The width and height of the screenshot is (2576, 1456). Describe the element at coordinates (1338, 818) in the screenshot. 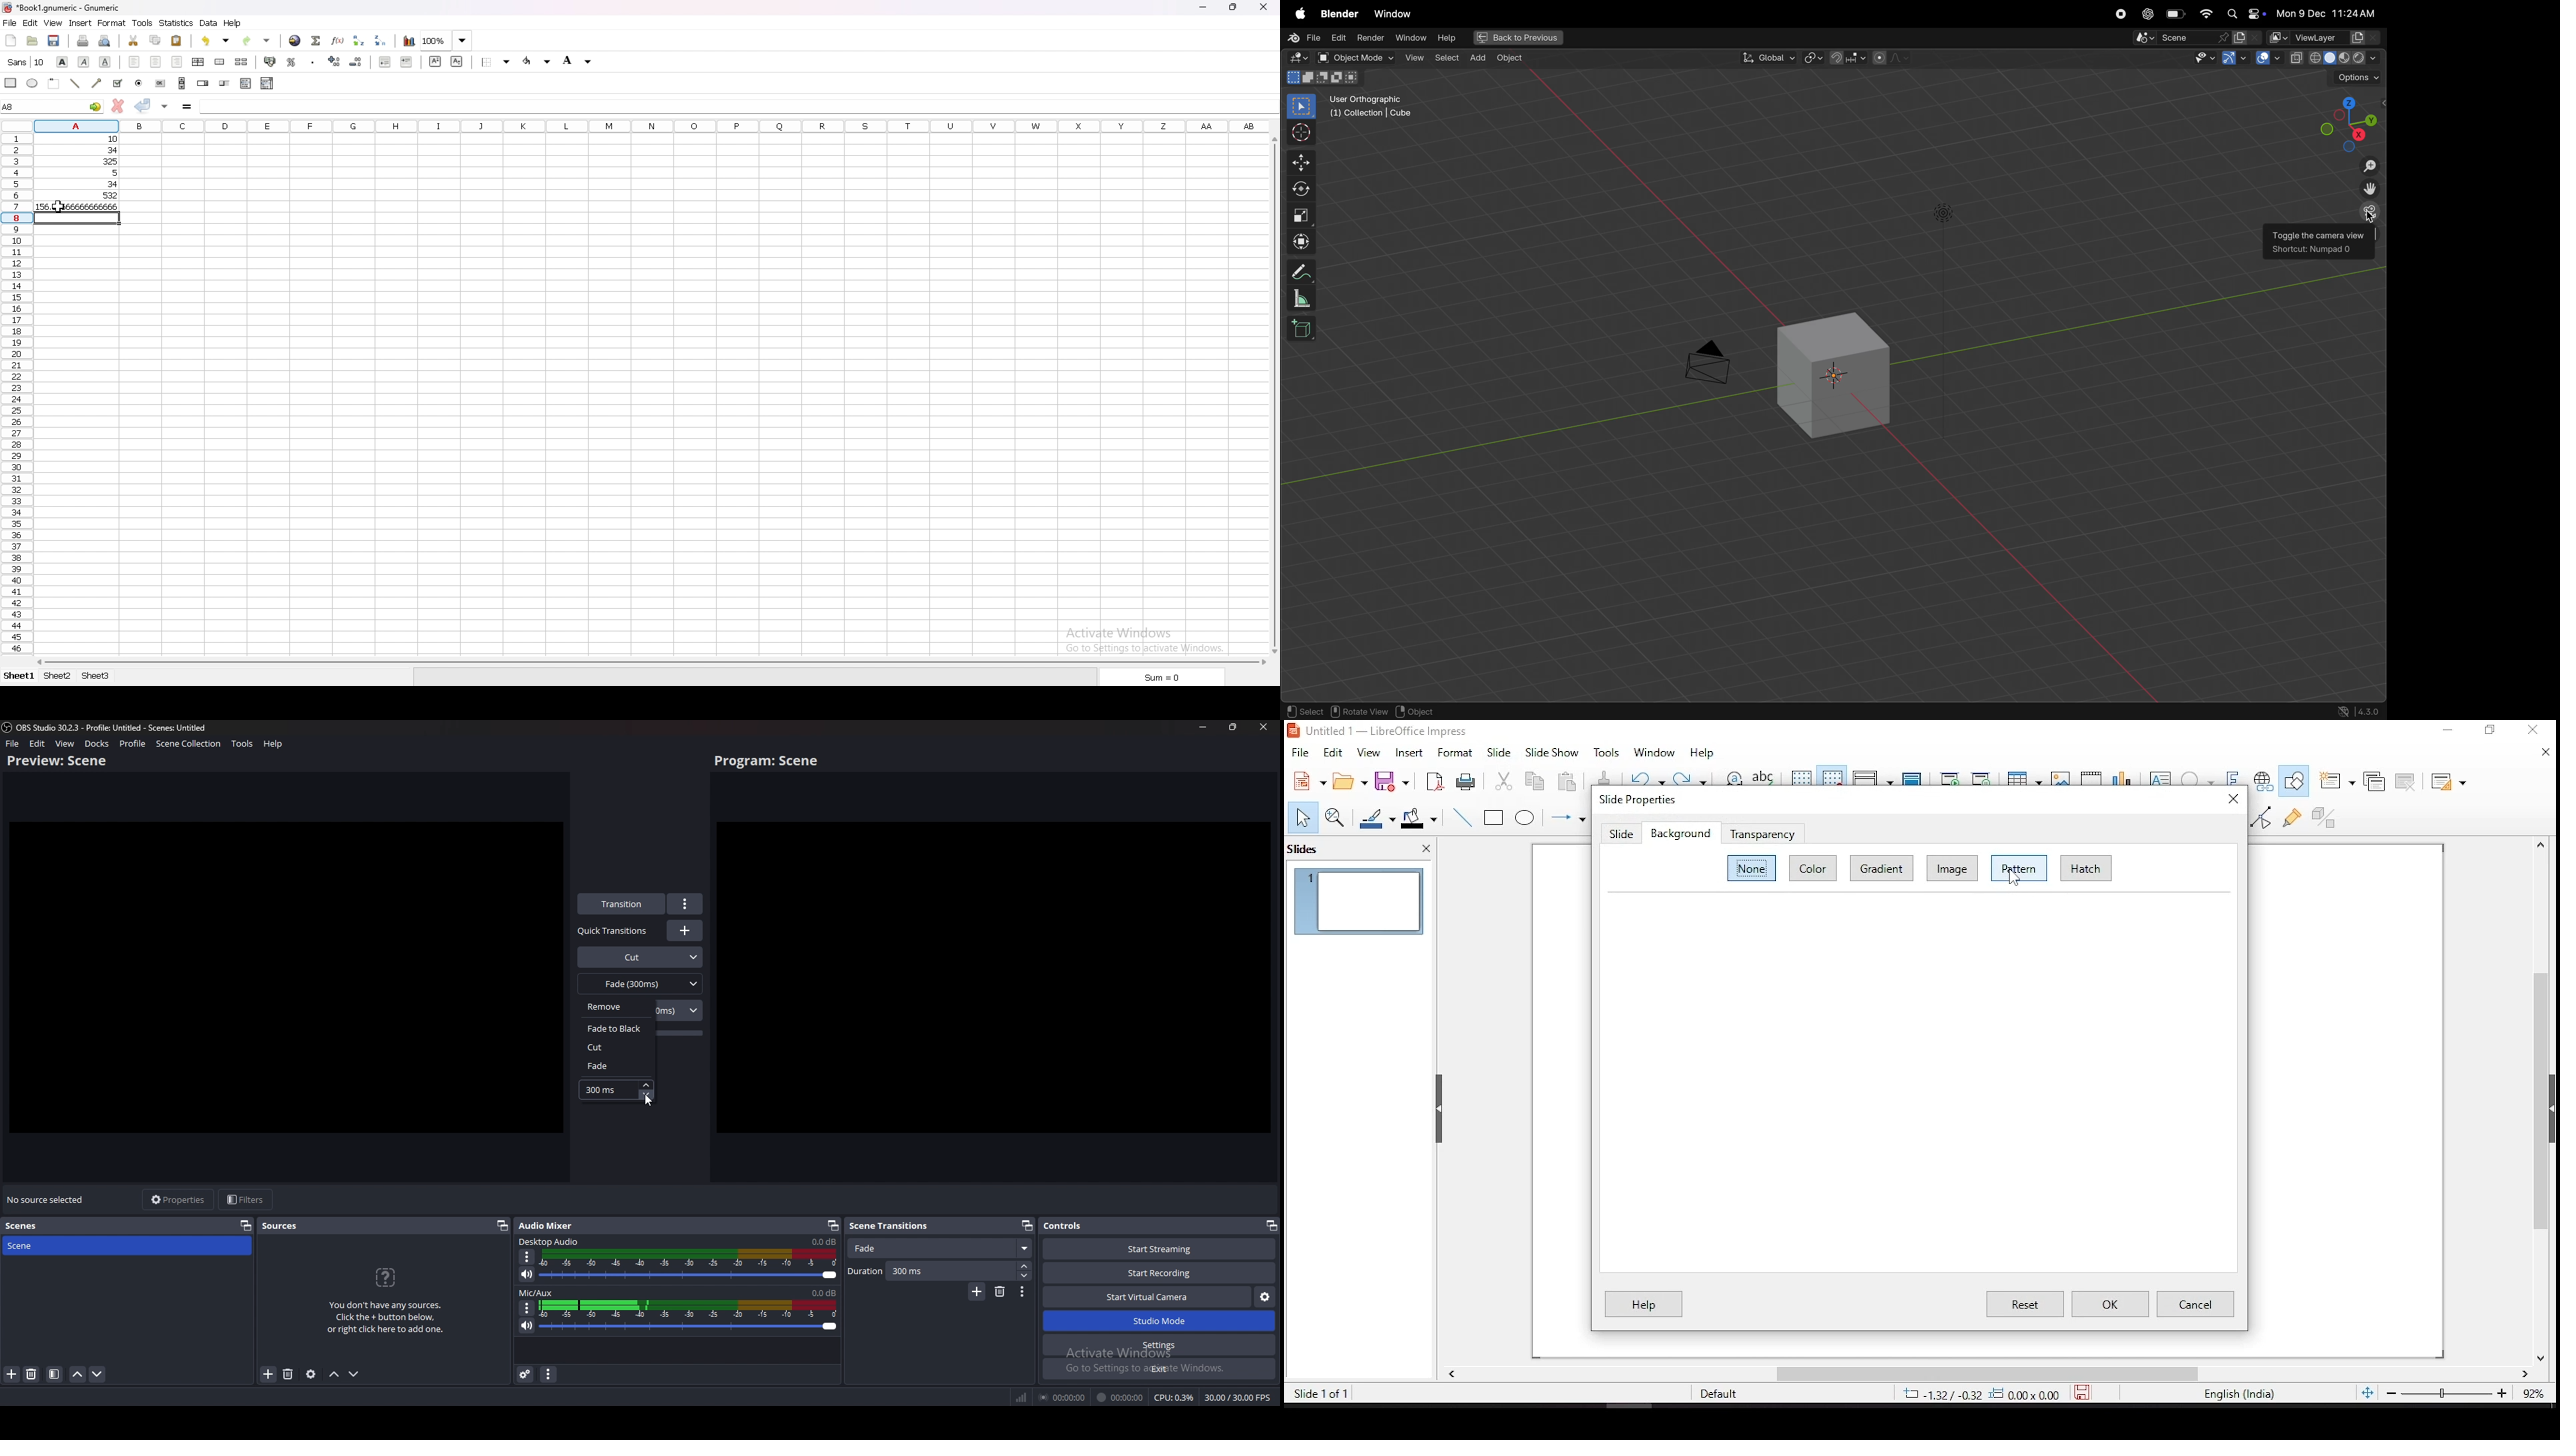

I see `zoom and pan` at that location.